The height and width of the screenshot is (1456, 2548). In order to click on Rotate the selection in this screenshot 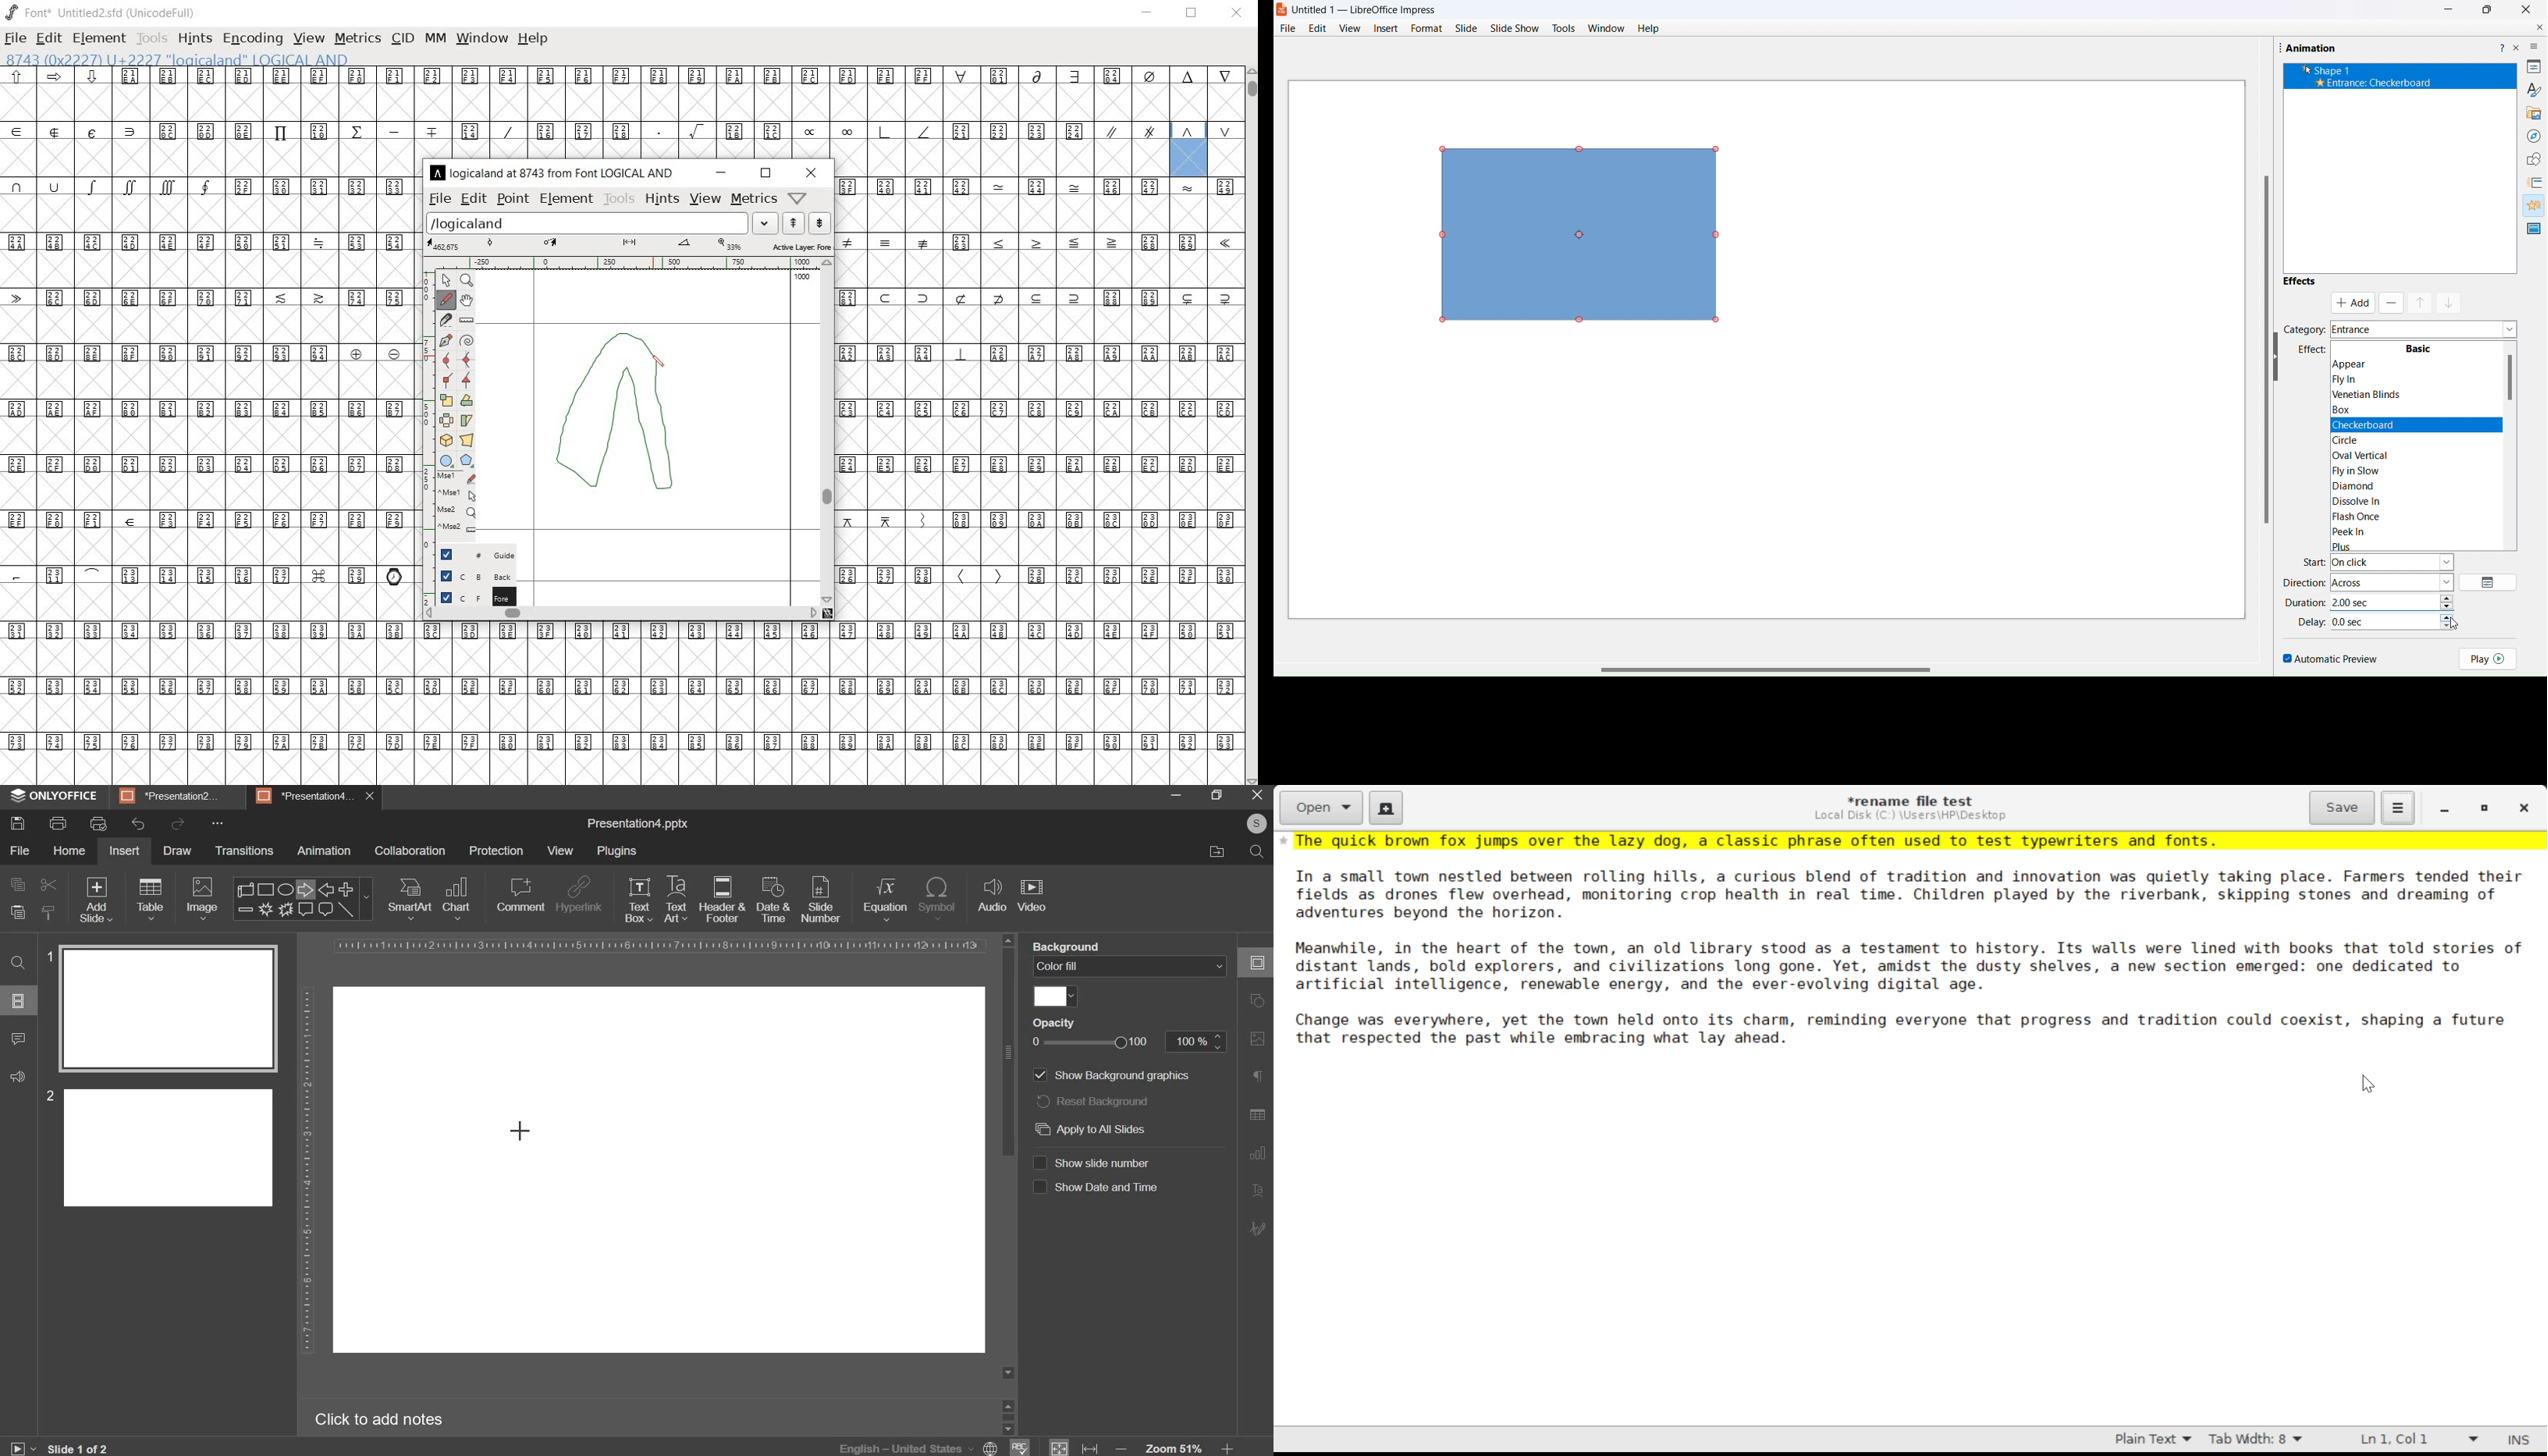, I will do `click(467, 420)`.